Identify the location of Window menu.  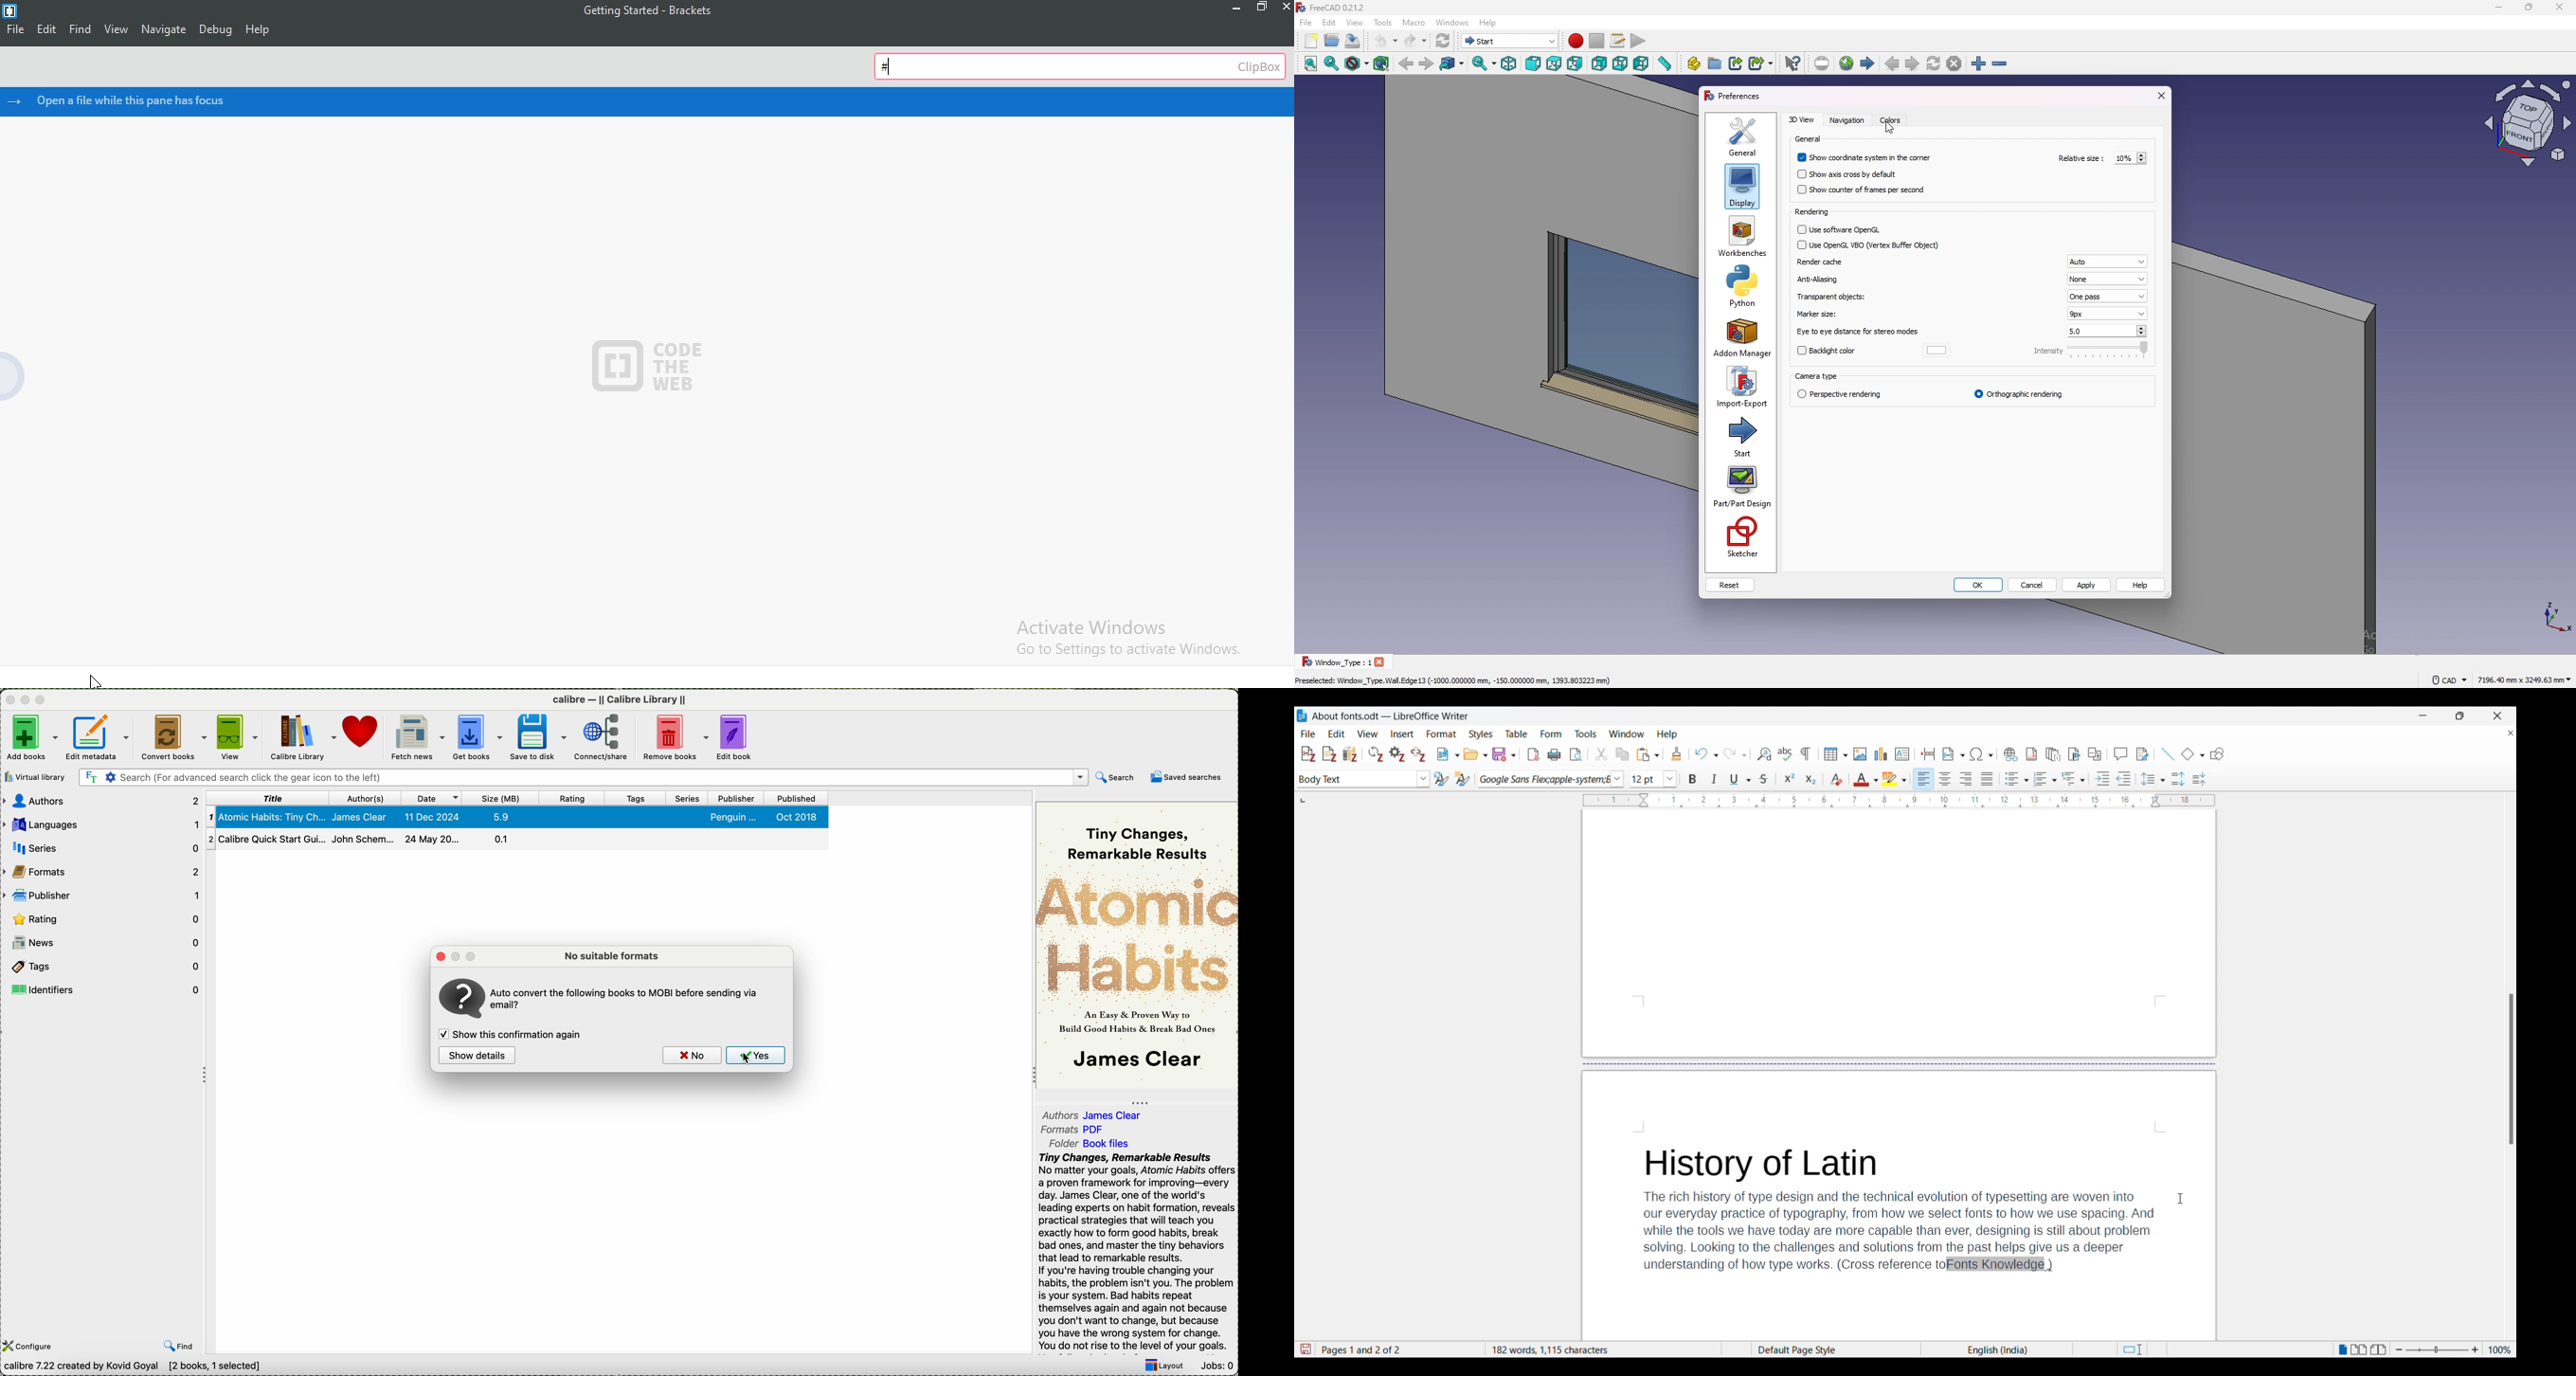
(1627, 734).